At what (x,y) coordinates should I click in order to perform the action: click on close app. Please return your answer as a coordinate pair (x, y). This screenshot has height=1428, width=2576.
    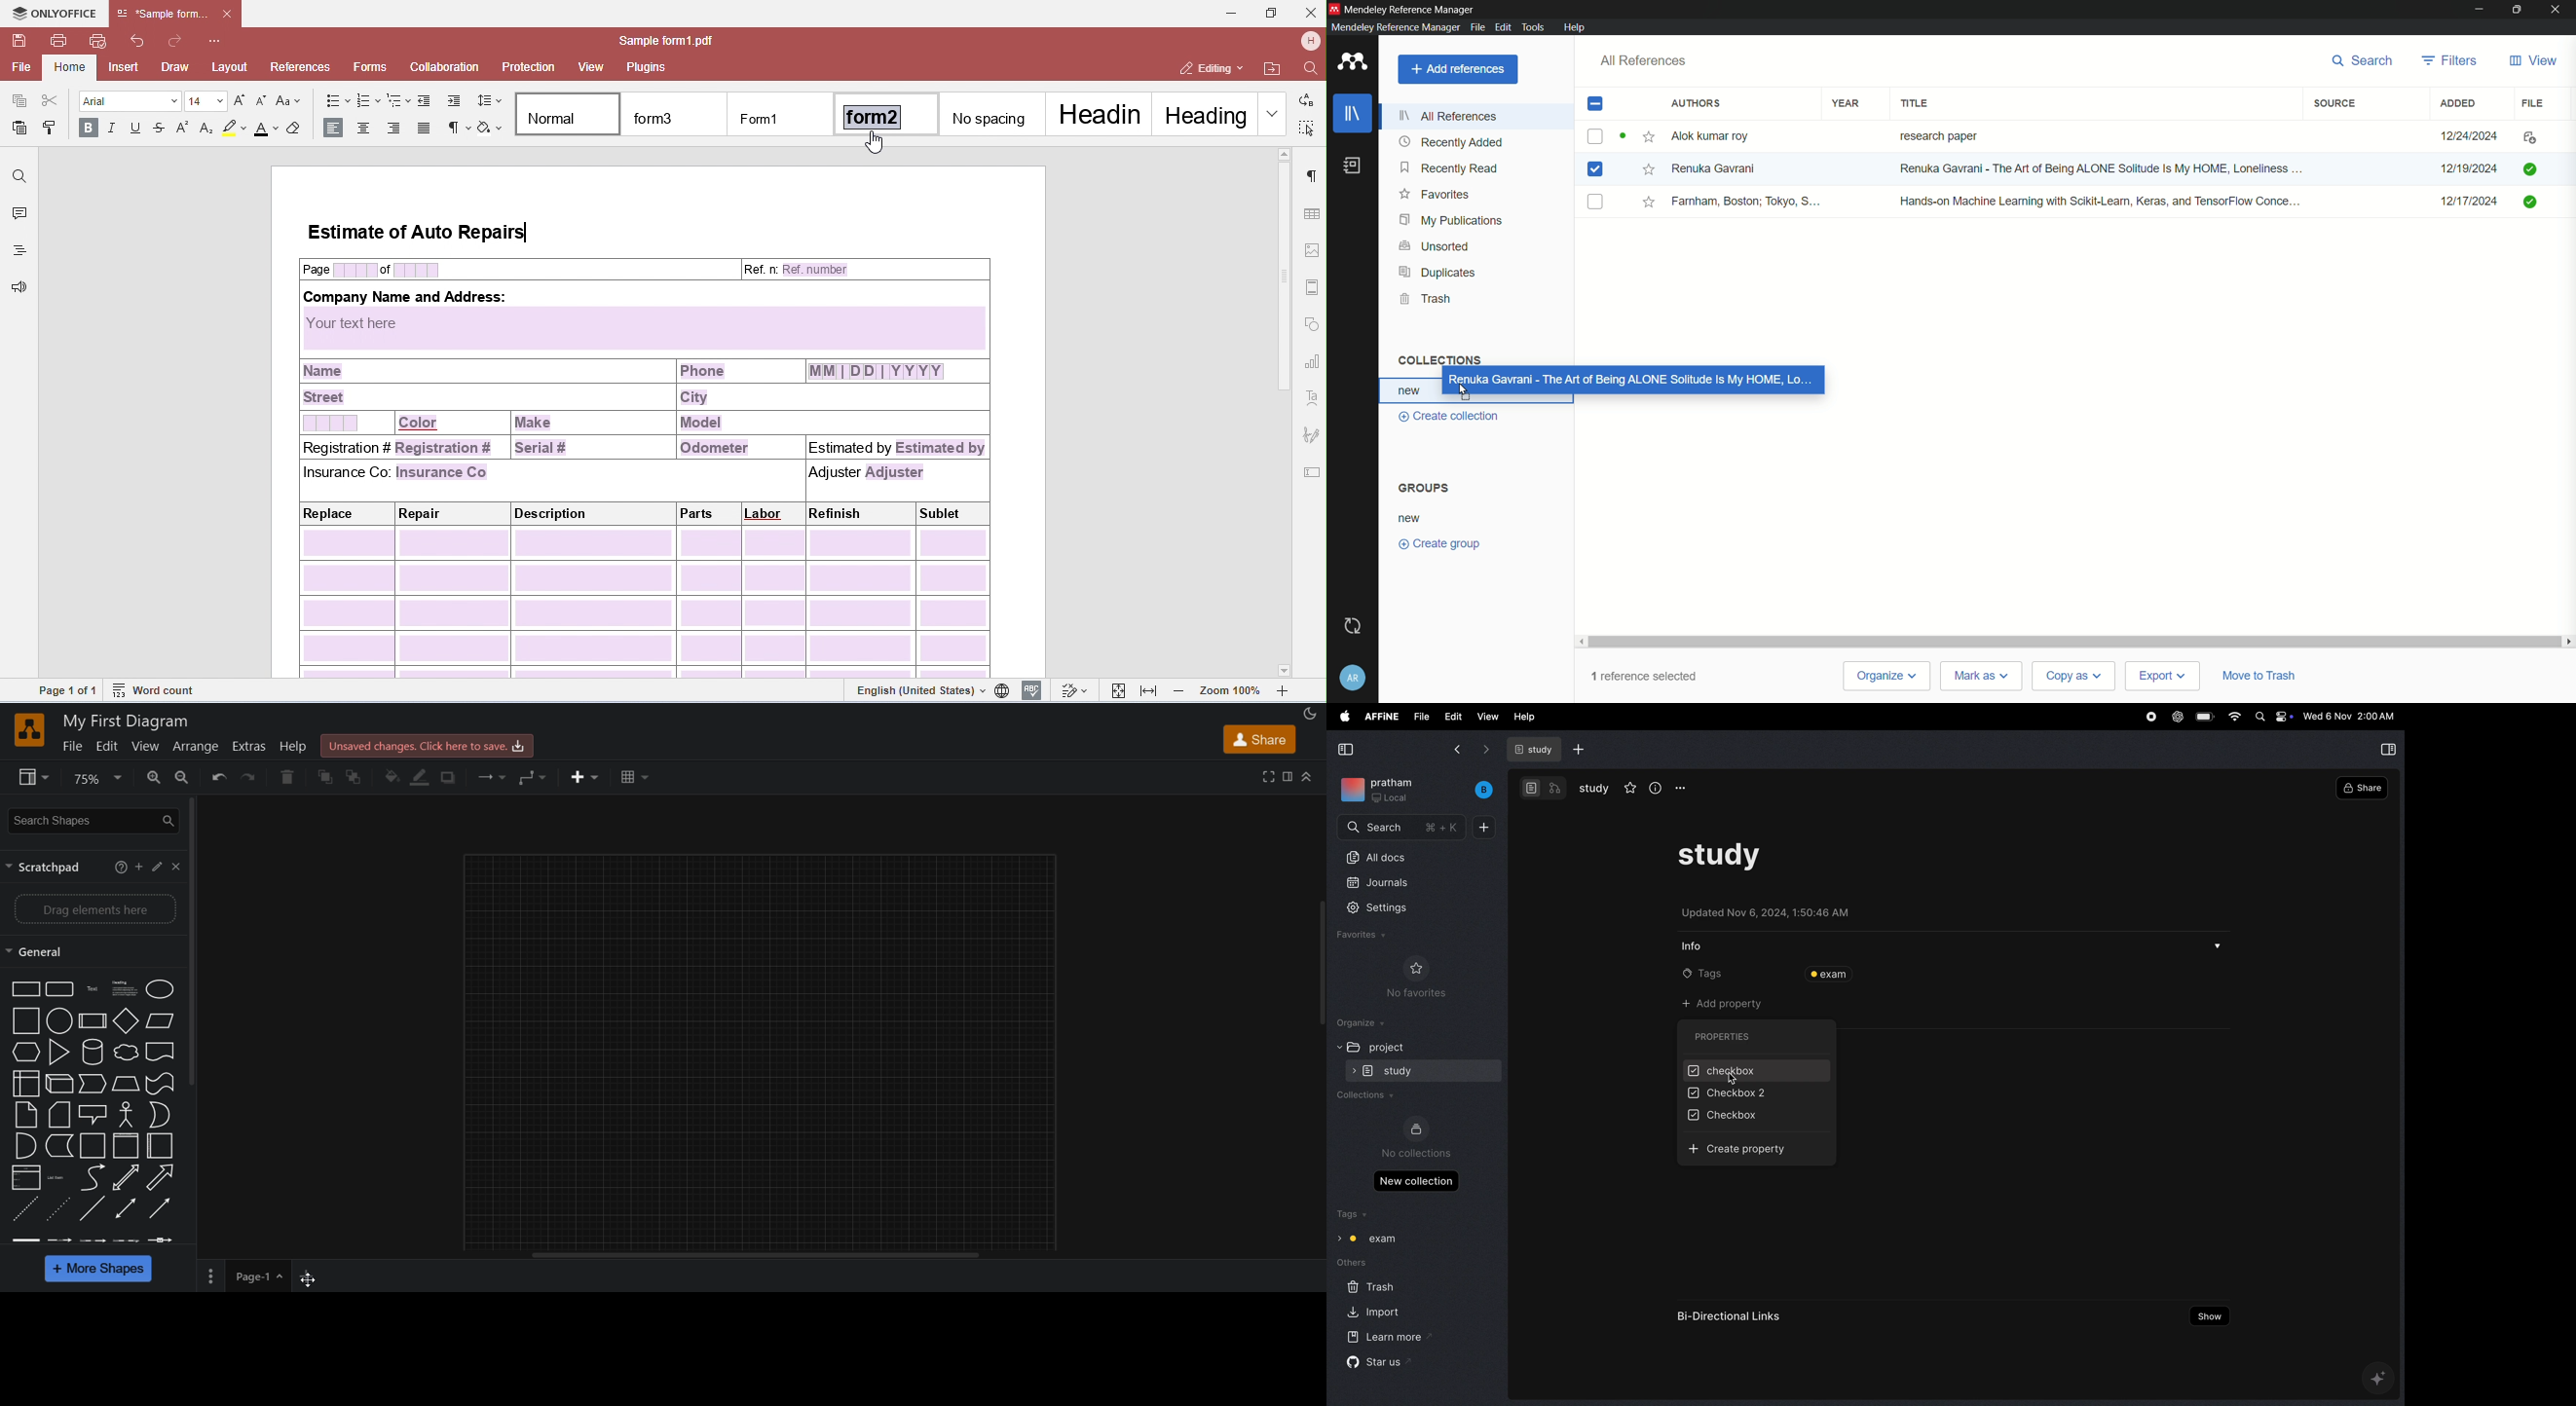
    Looking at the image, I should click on (2558, 10).